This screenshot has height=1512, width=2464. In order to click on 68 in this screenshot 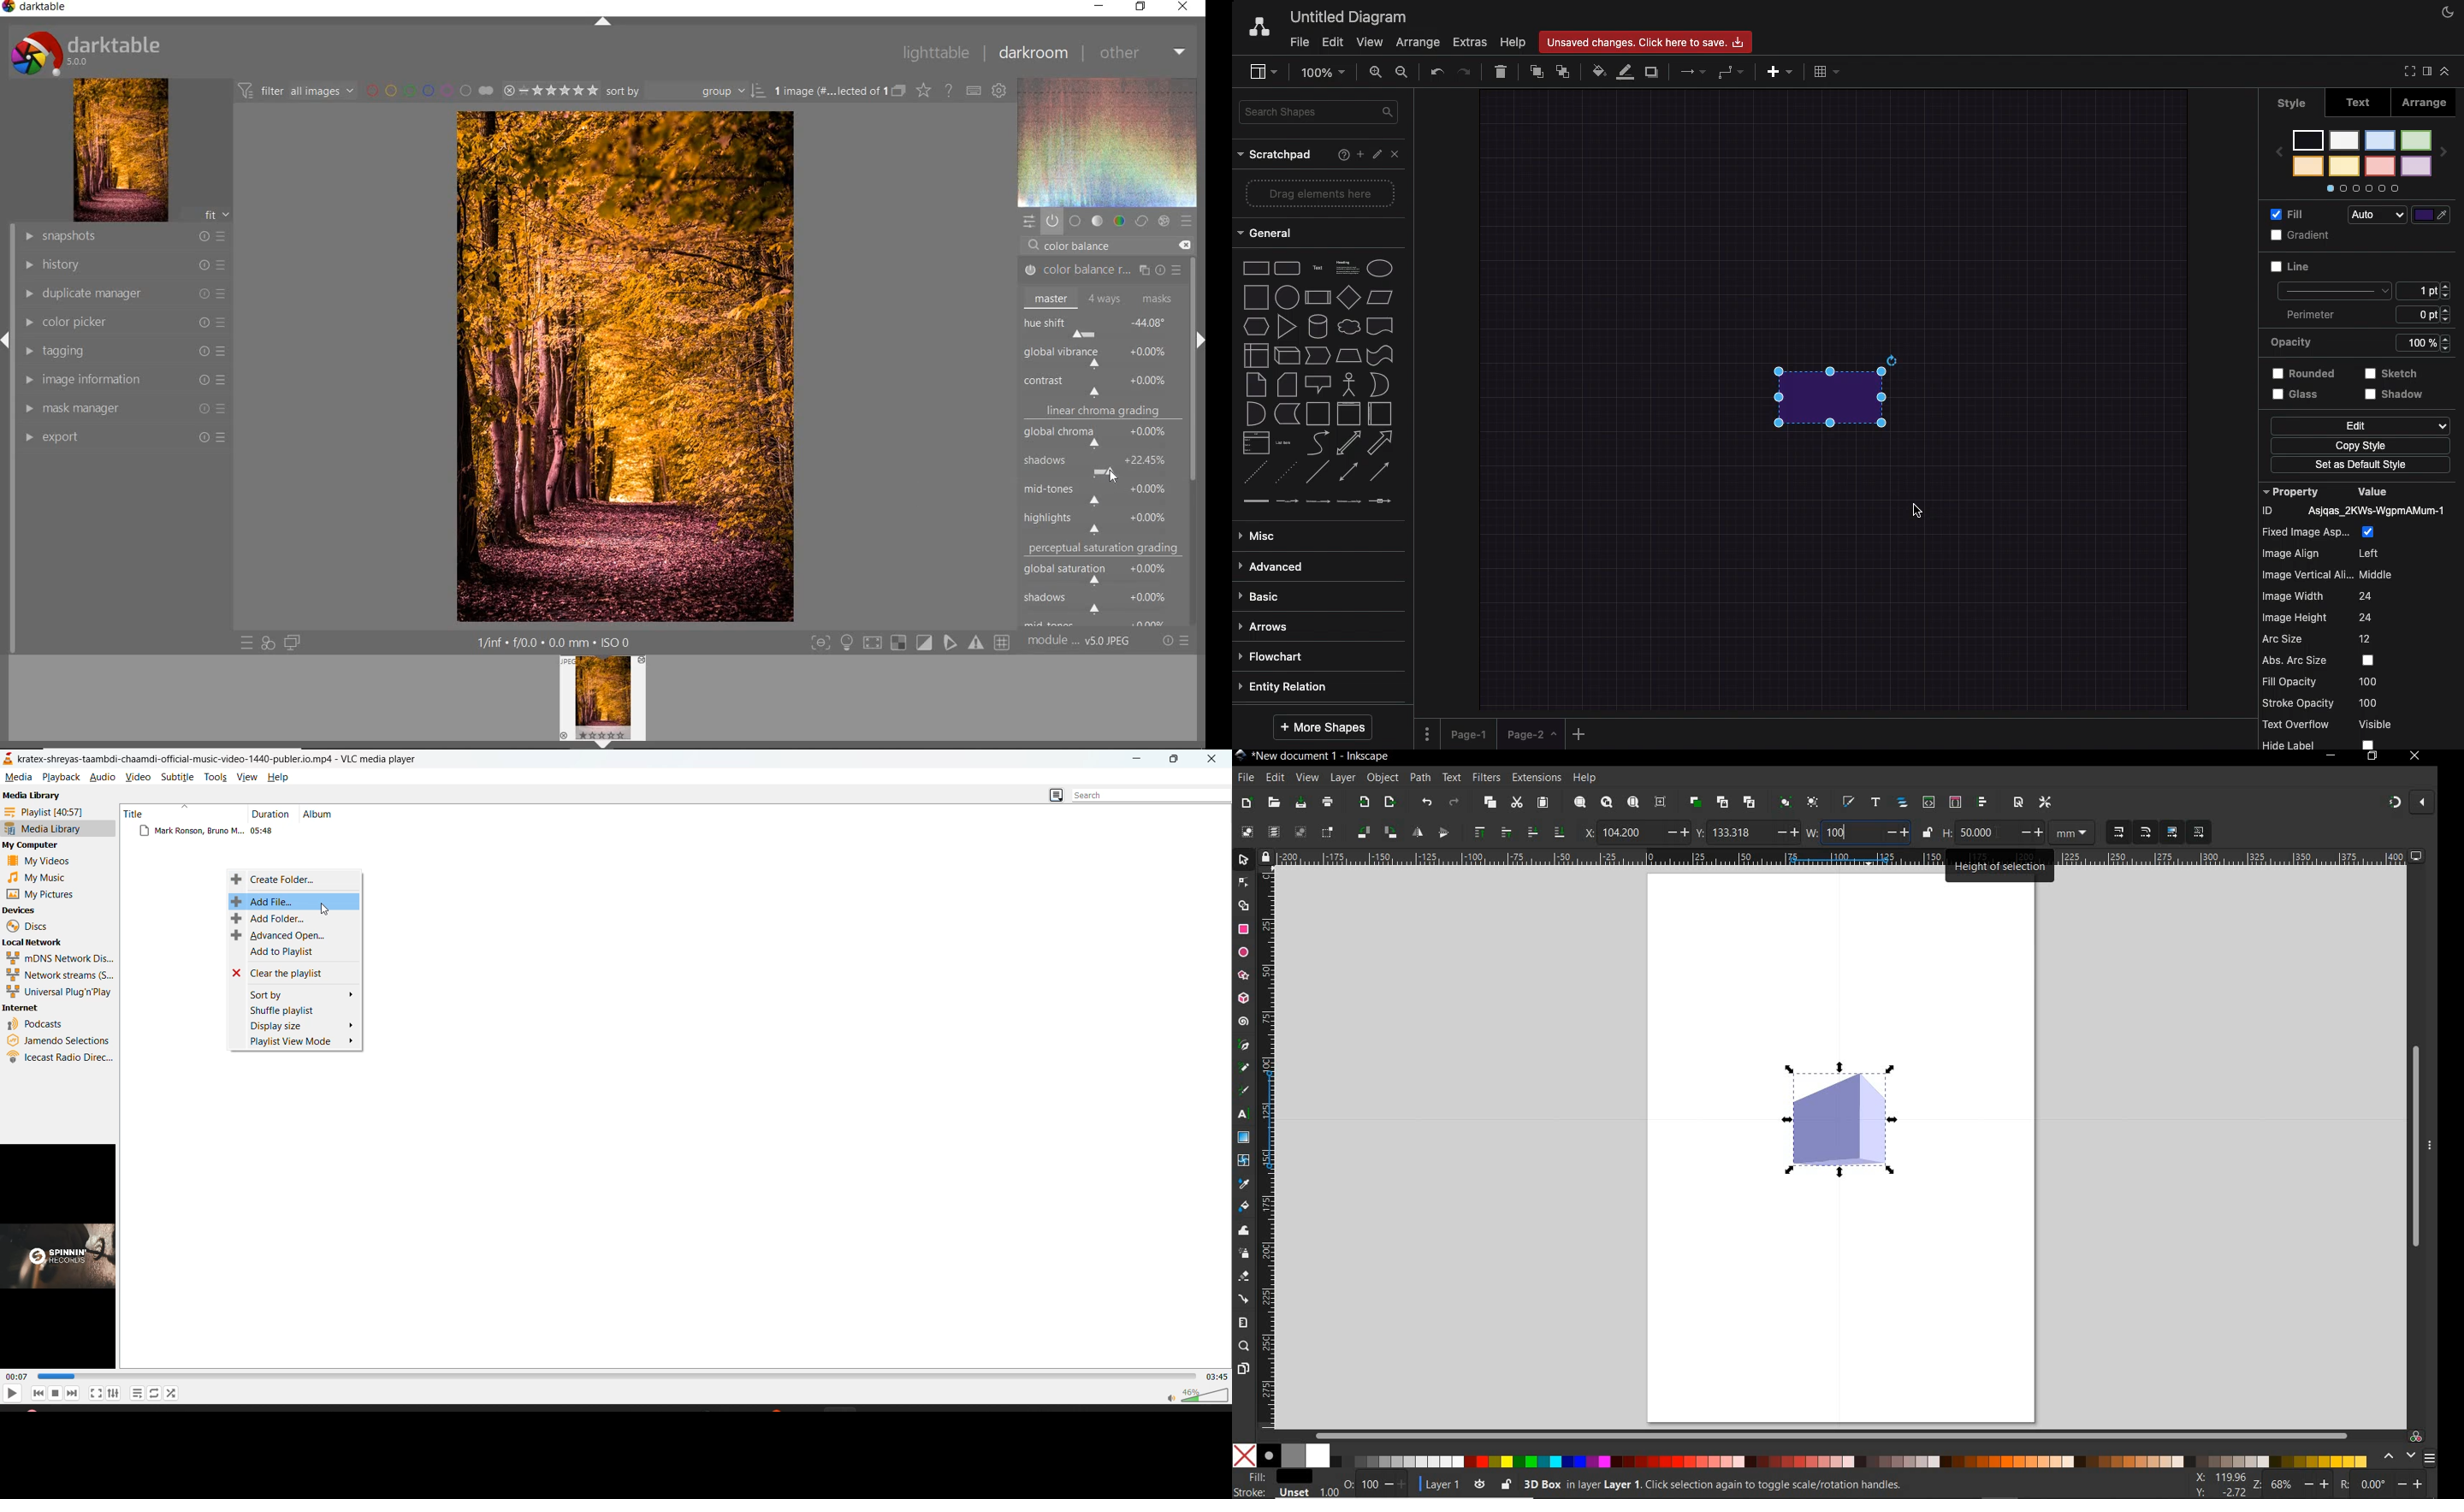, I will do `click(2284, 1486)`.